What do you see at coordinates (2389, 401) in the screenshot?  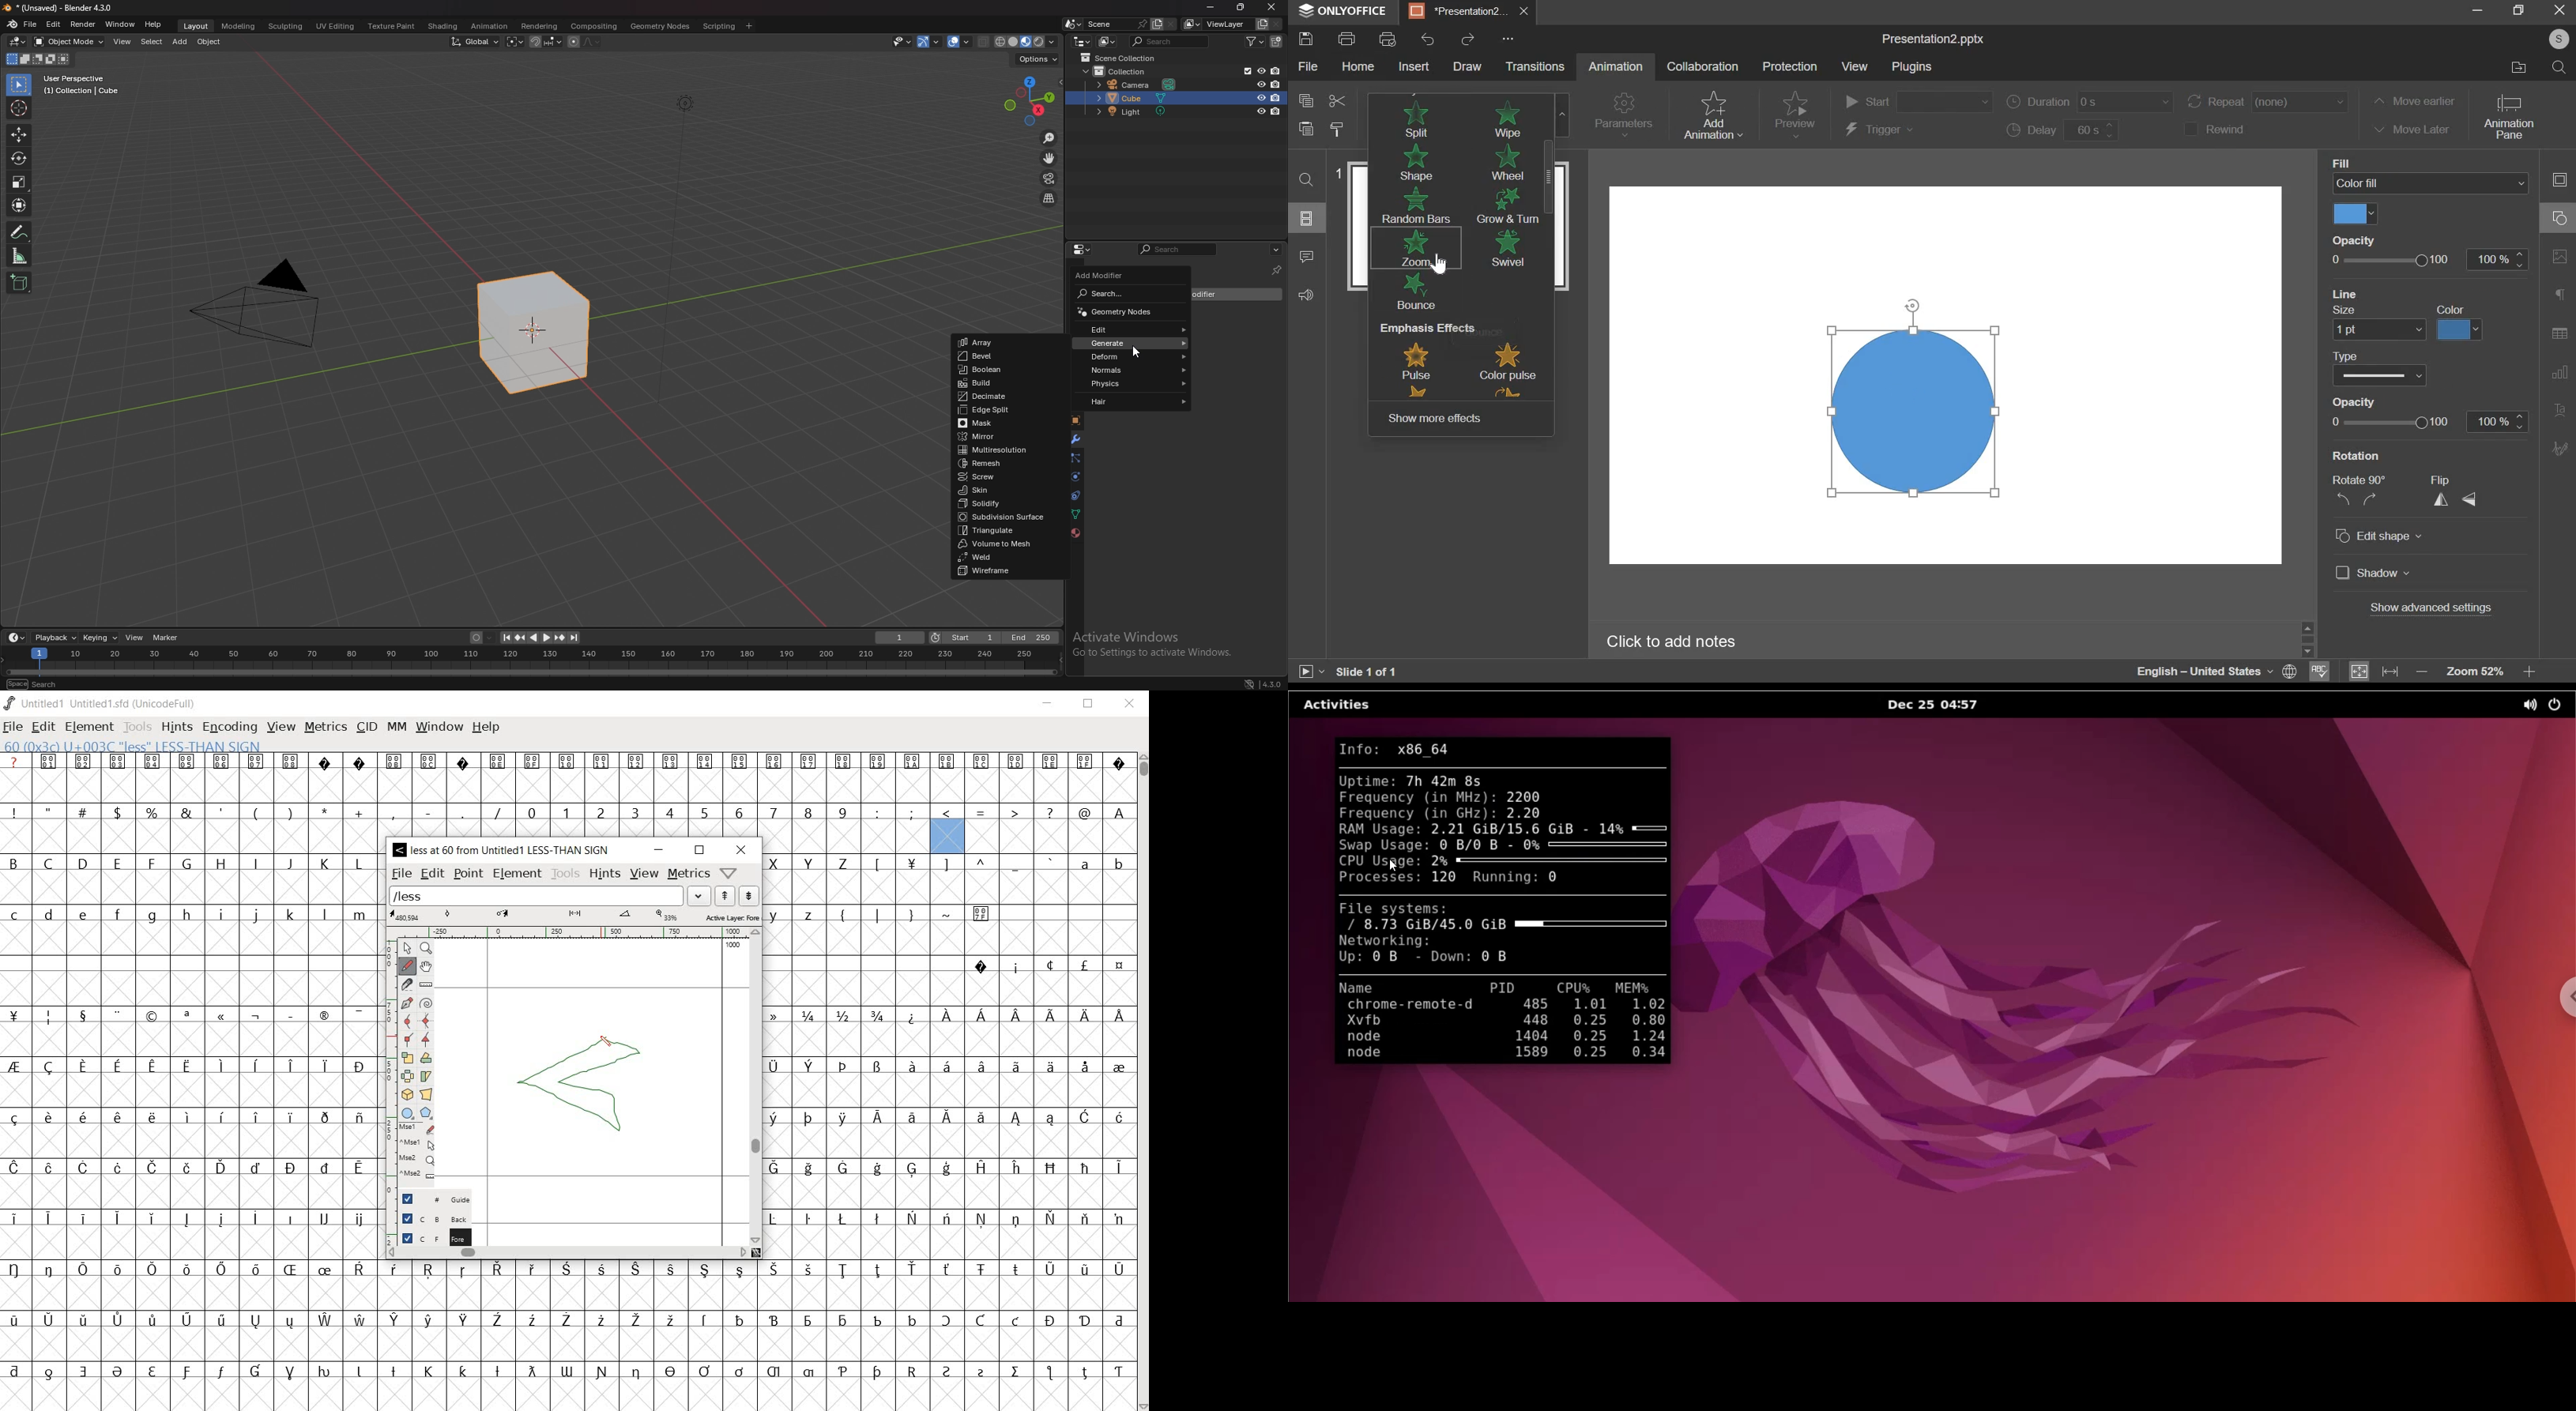 I see `show date and time` at bounding box center [2389, 401].